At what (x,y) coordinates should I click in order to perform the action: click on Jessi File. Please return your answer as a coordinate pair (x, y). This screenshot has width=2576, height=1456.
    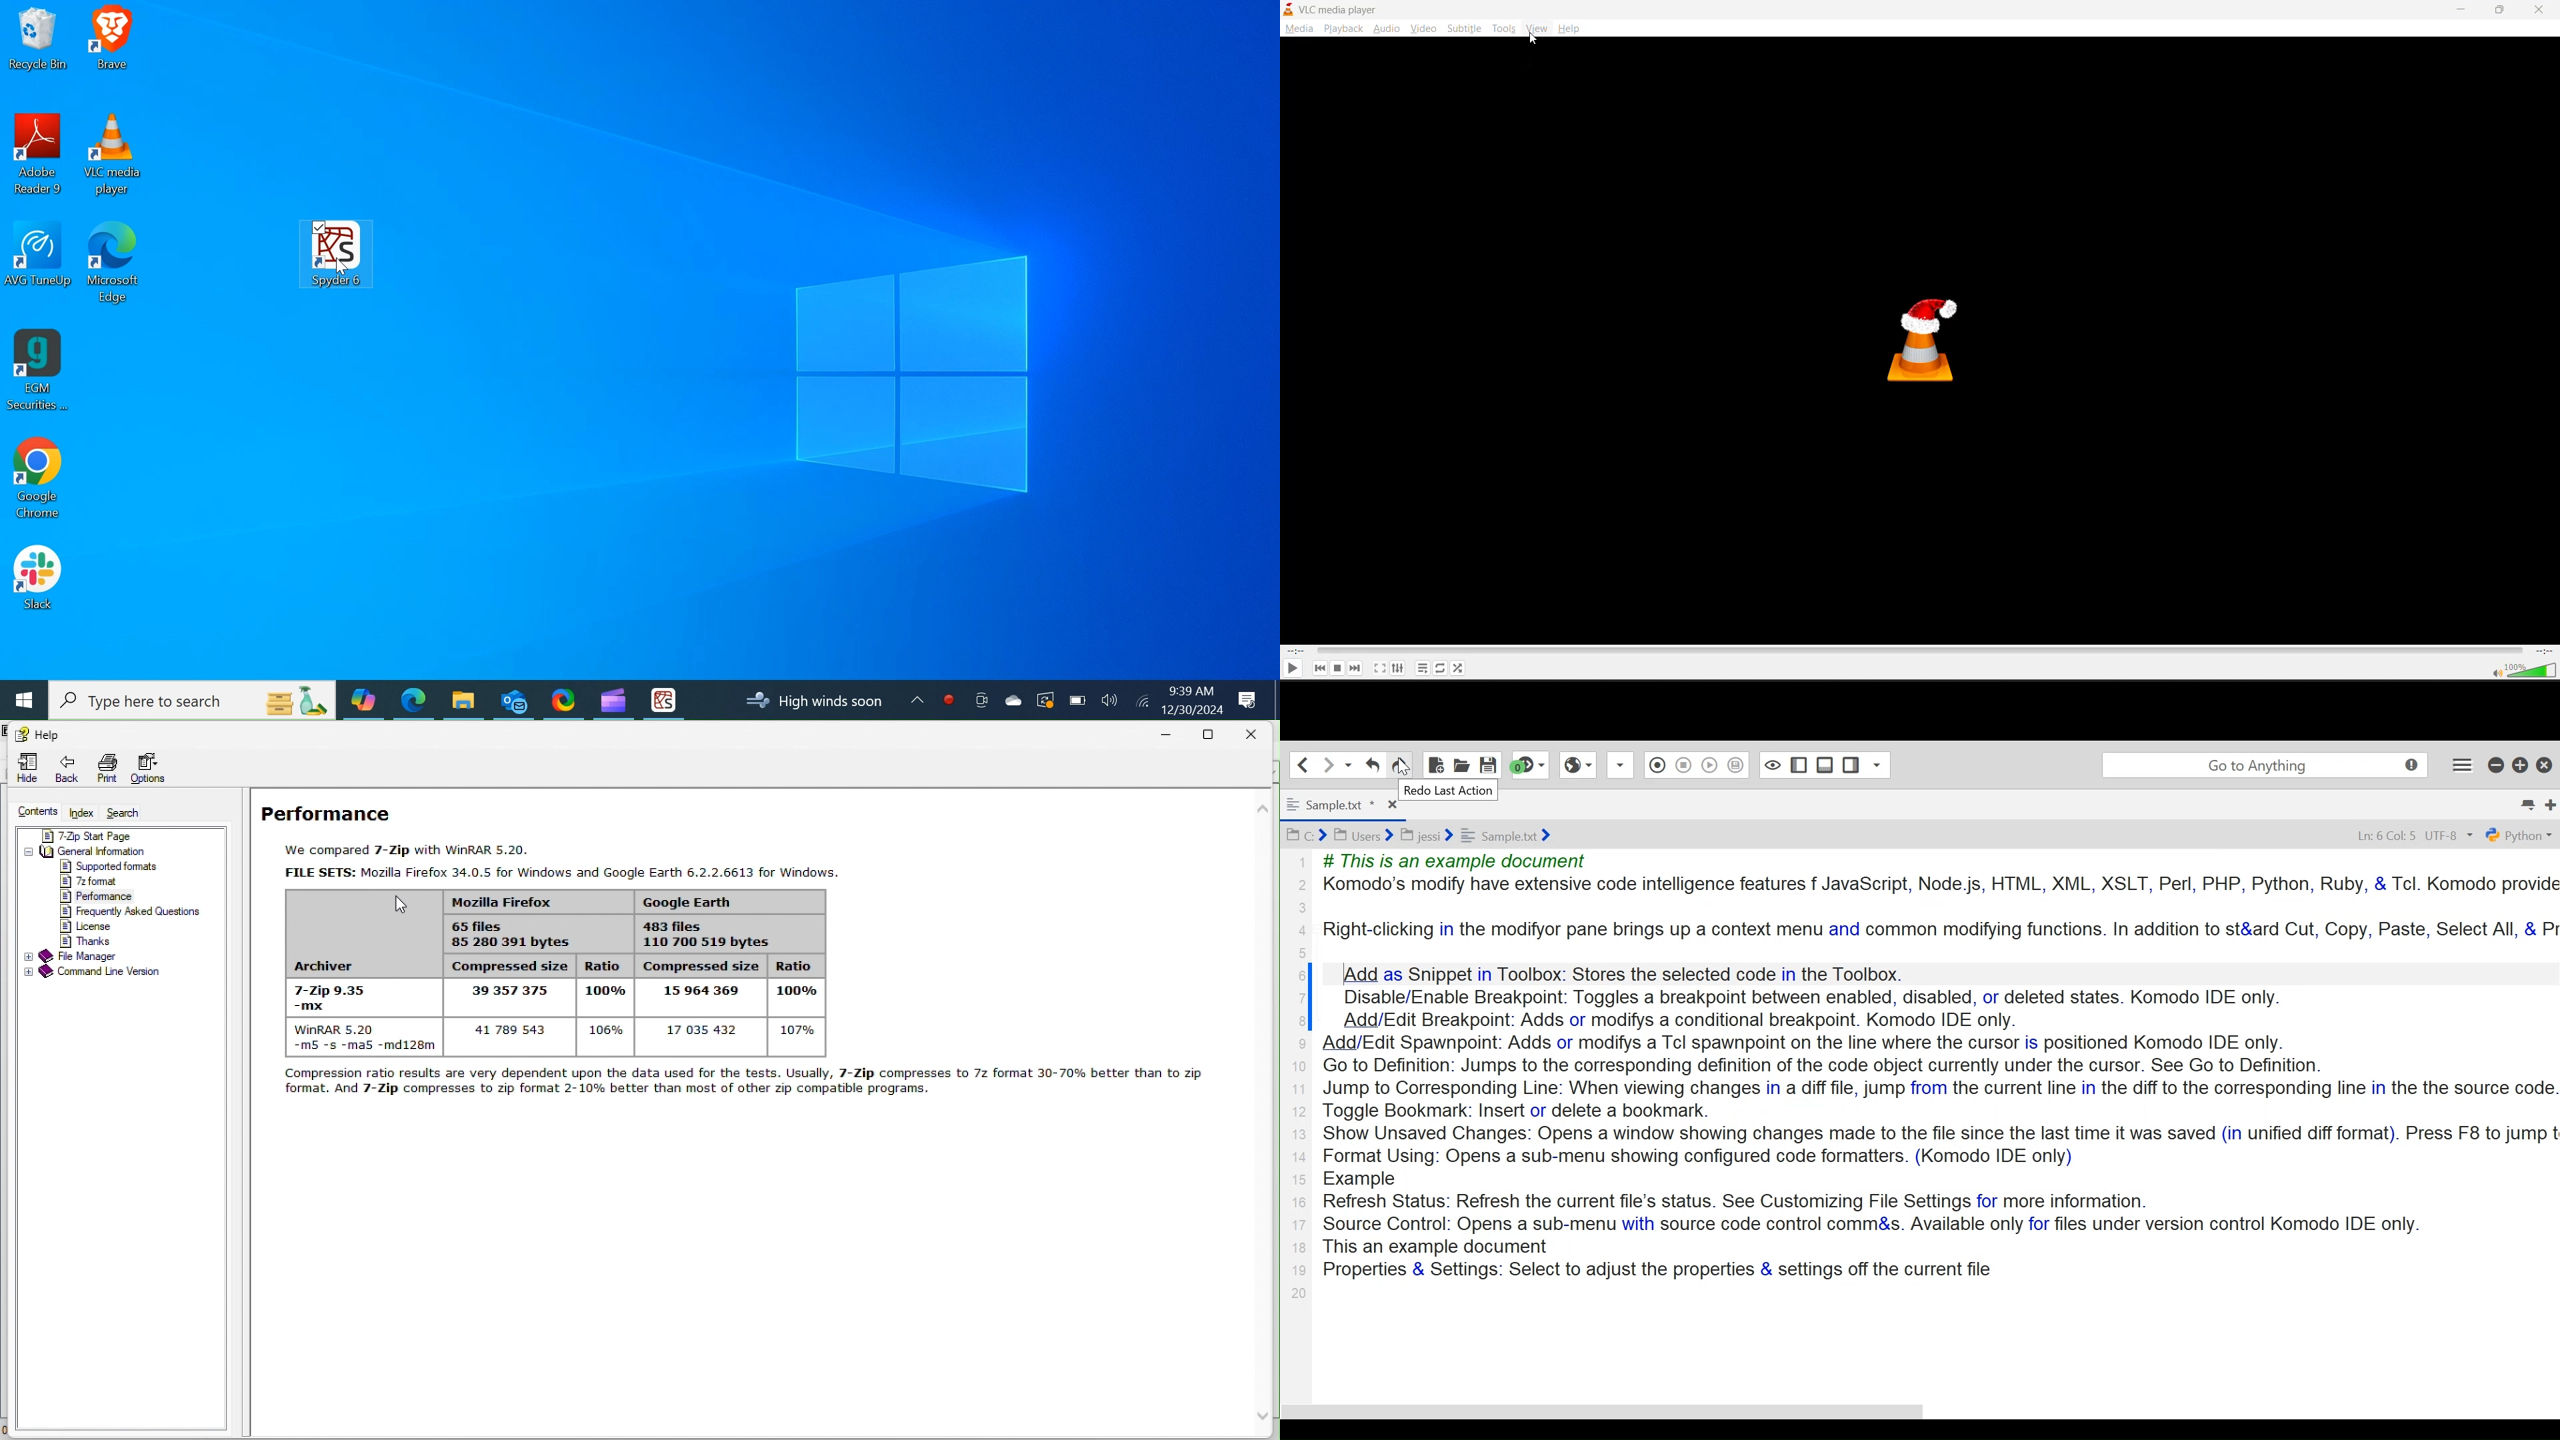
    Looking at the image, I should click on (1427, 835).